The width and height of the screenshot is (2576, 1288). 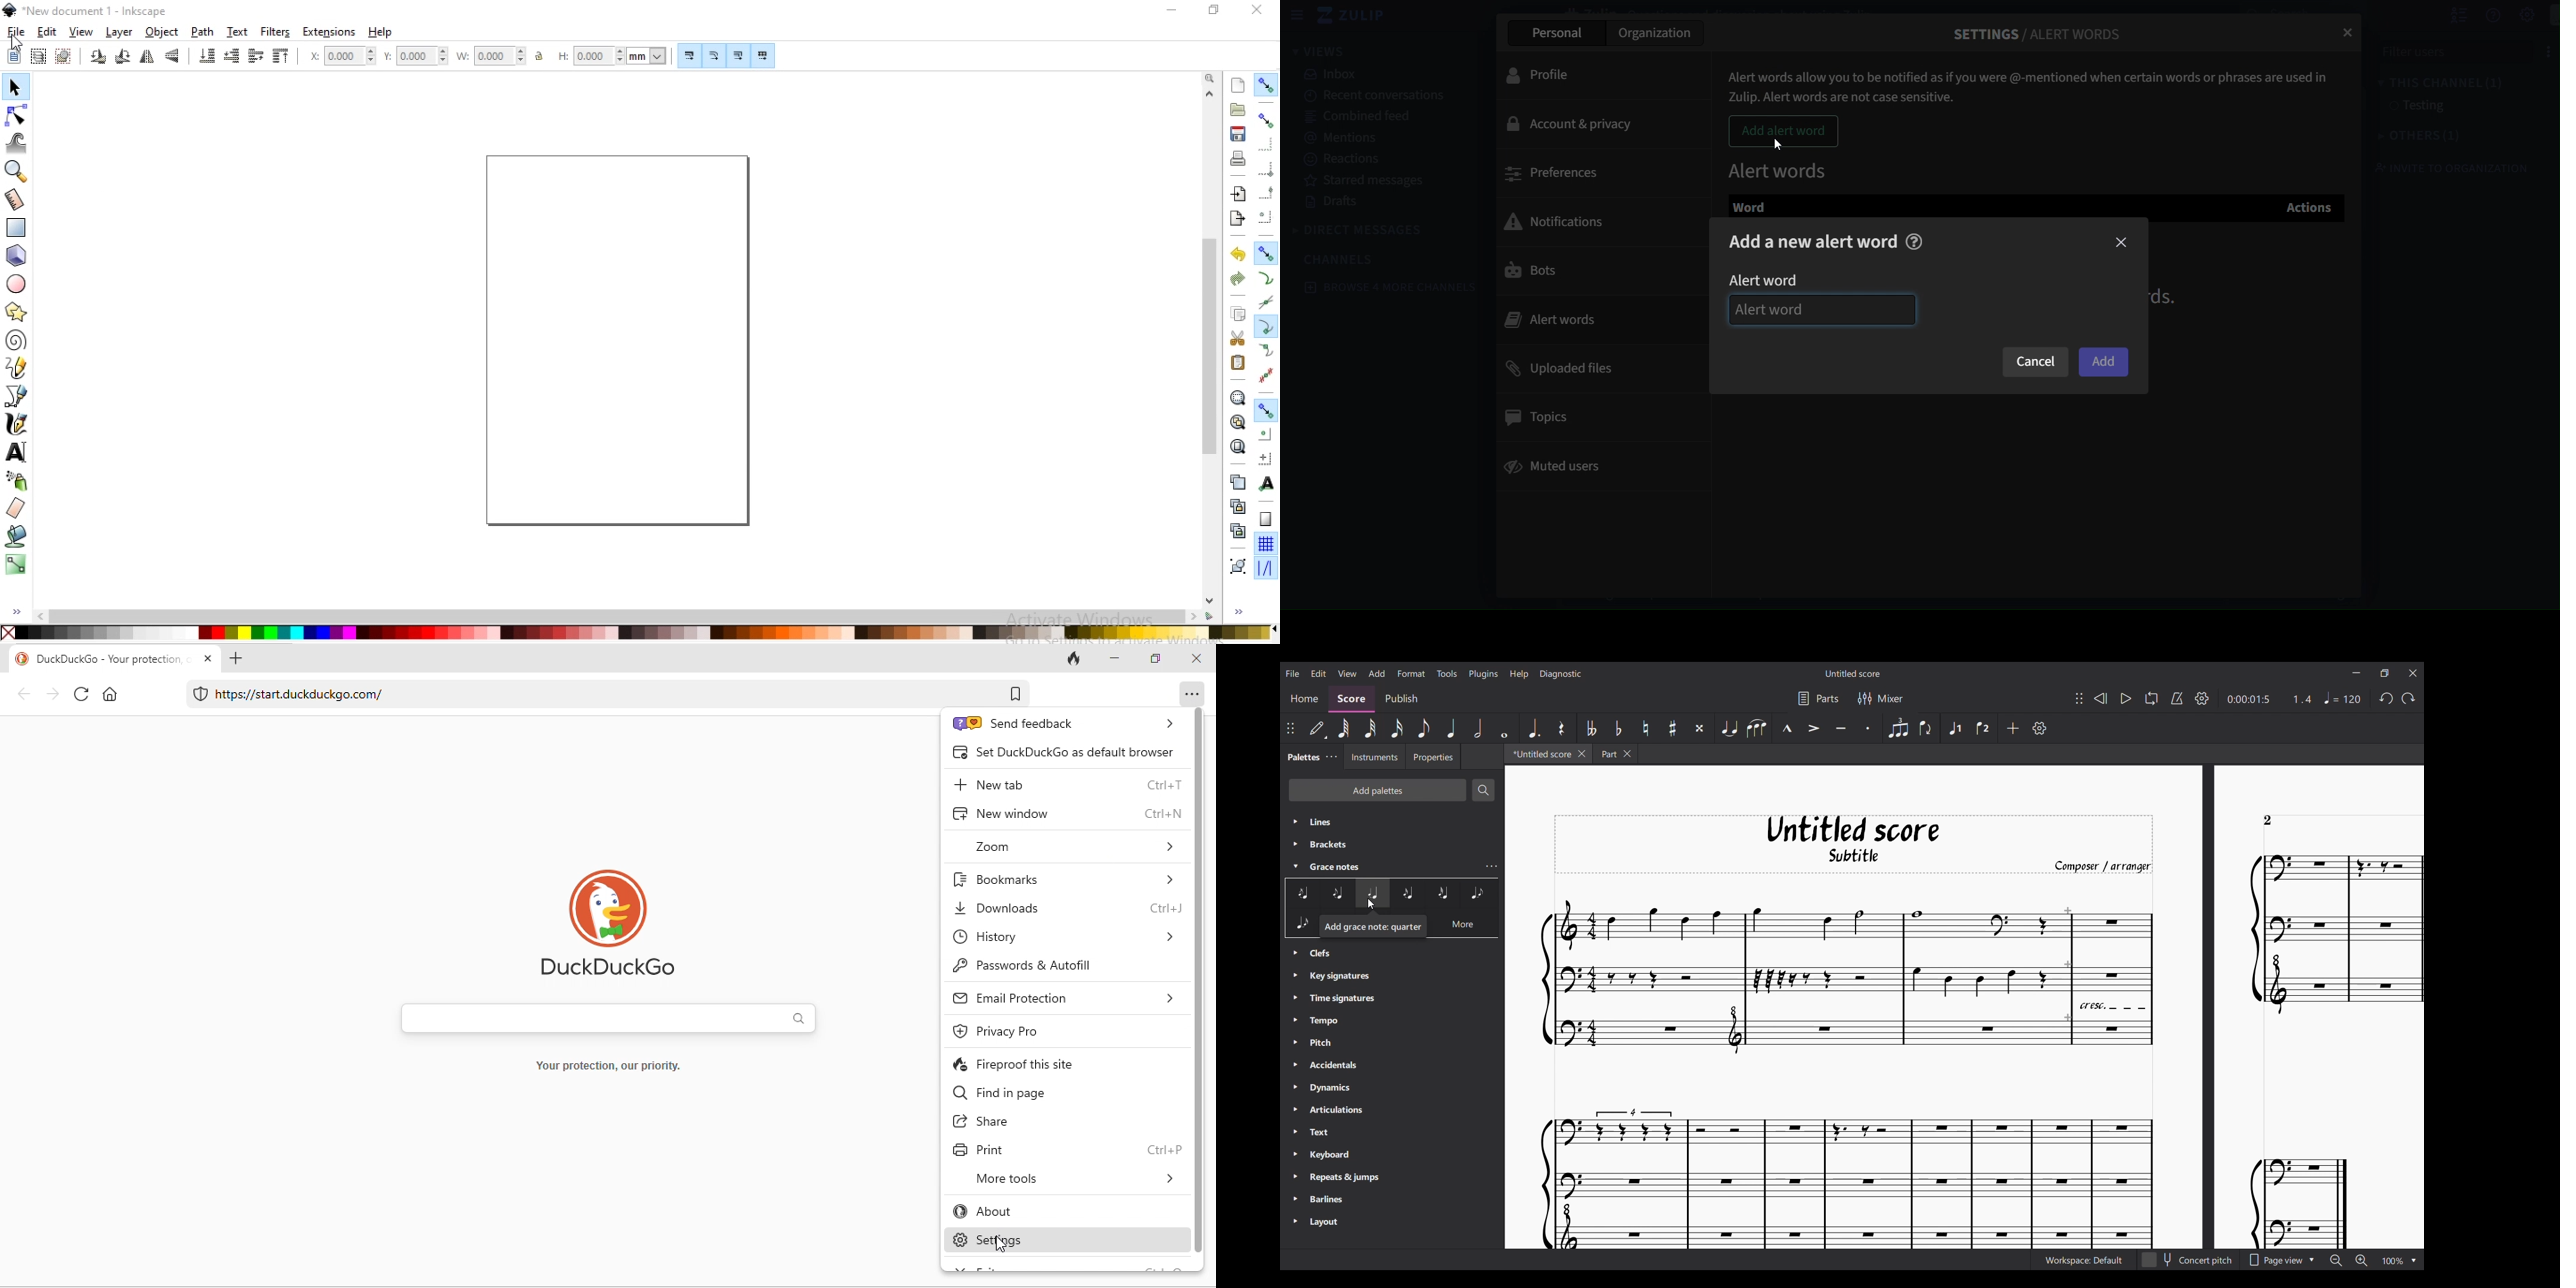 What do you see at coordinates (1267, 193) in the screenshot?
I see `snap midpoints of bounding box edges` at bounding box center [1267, 193].